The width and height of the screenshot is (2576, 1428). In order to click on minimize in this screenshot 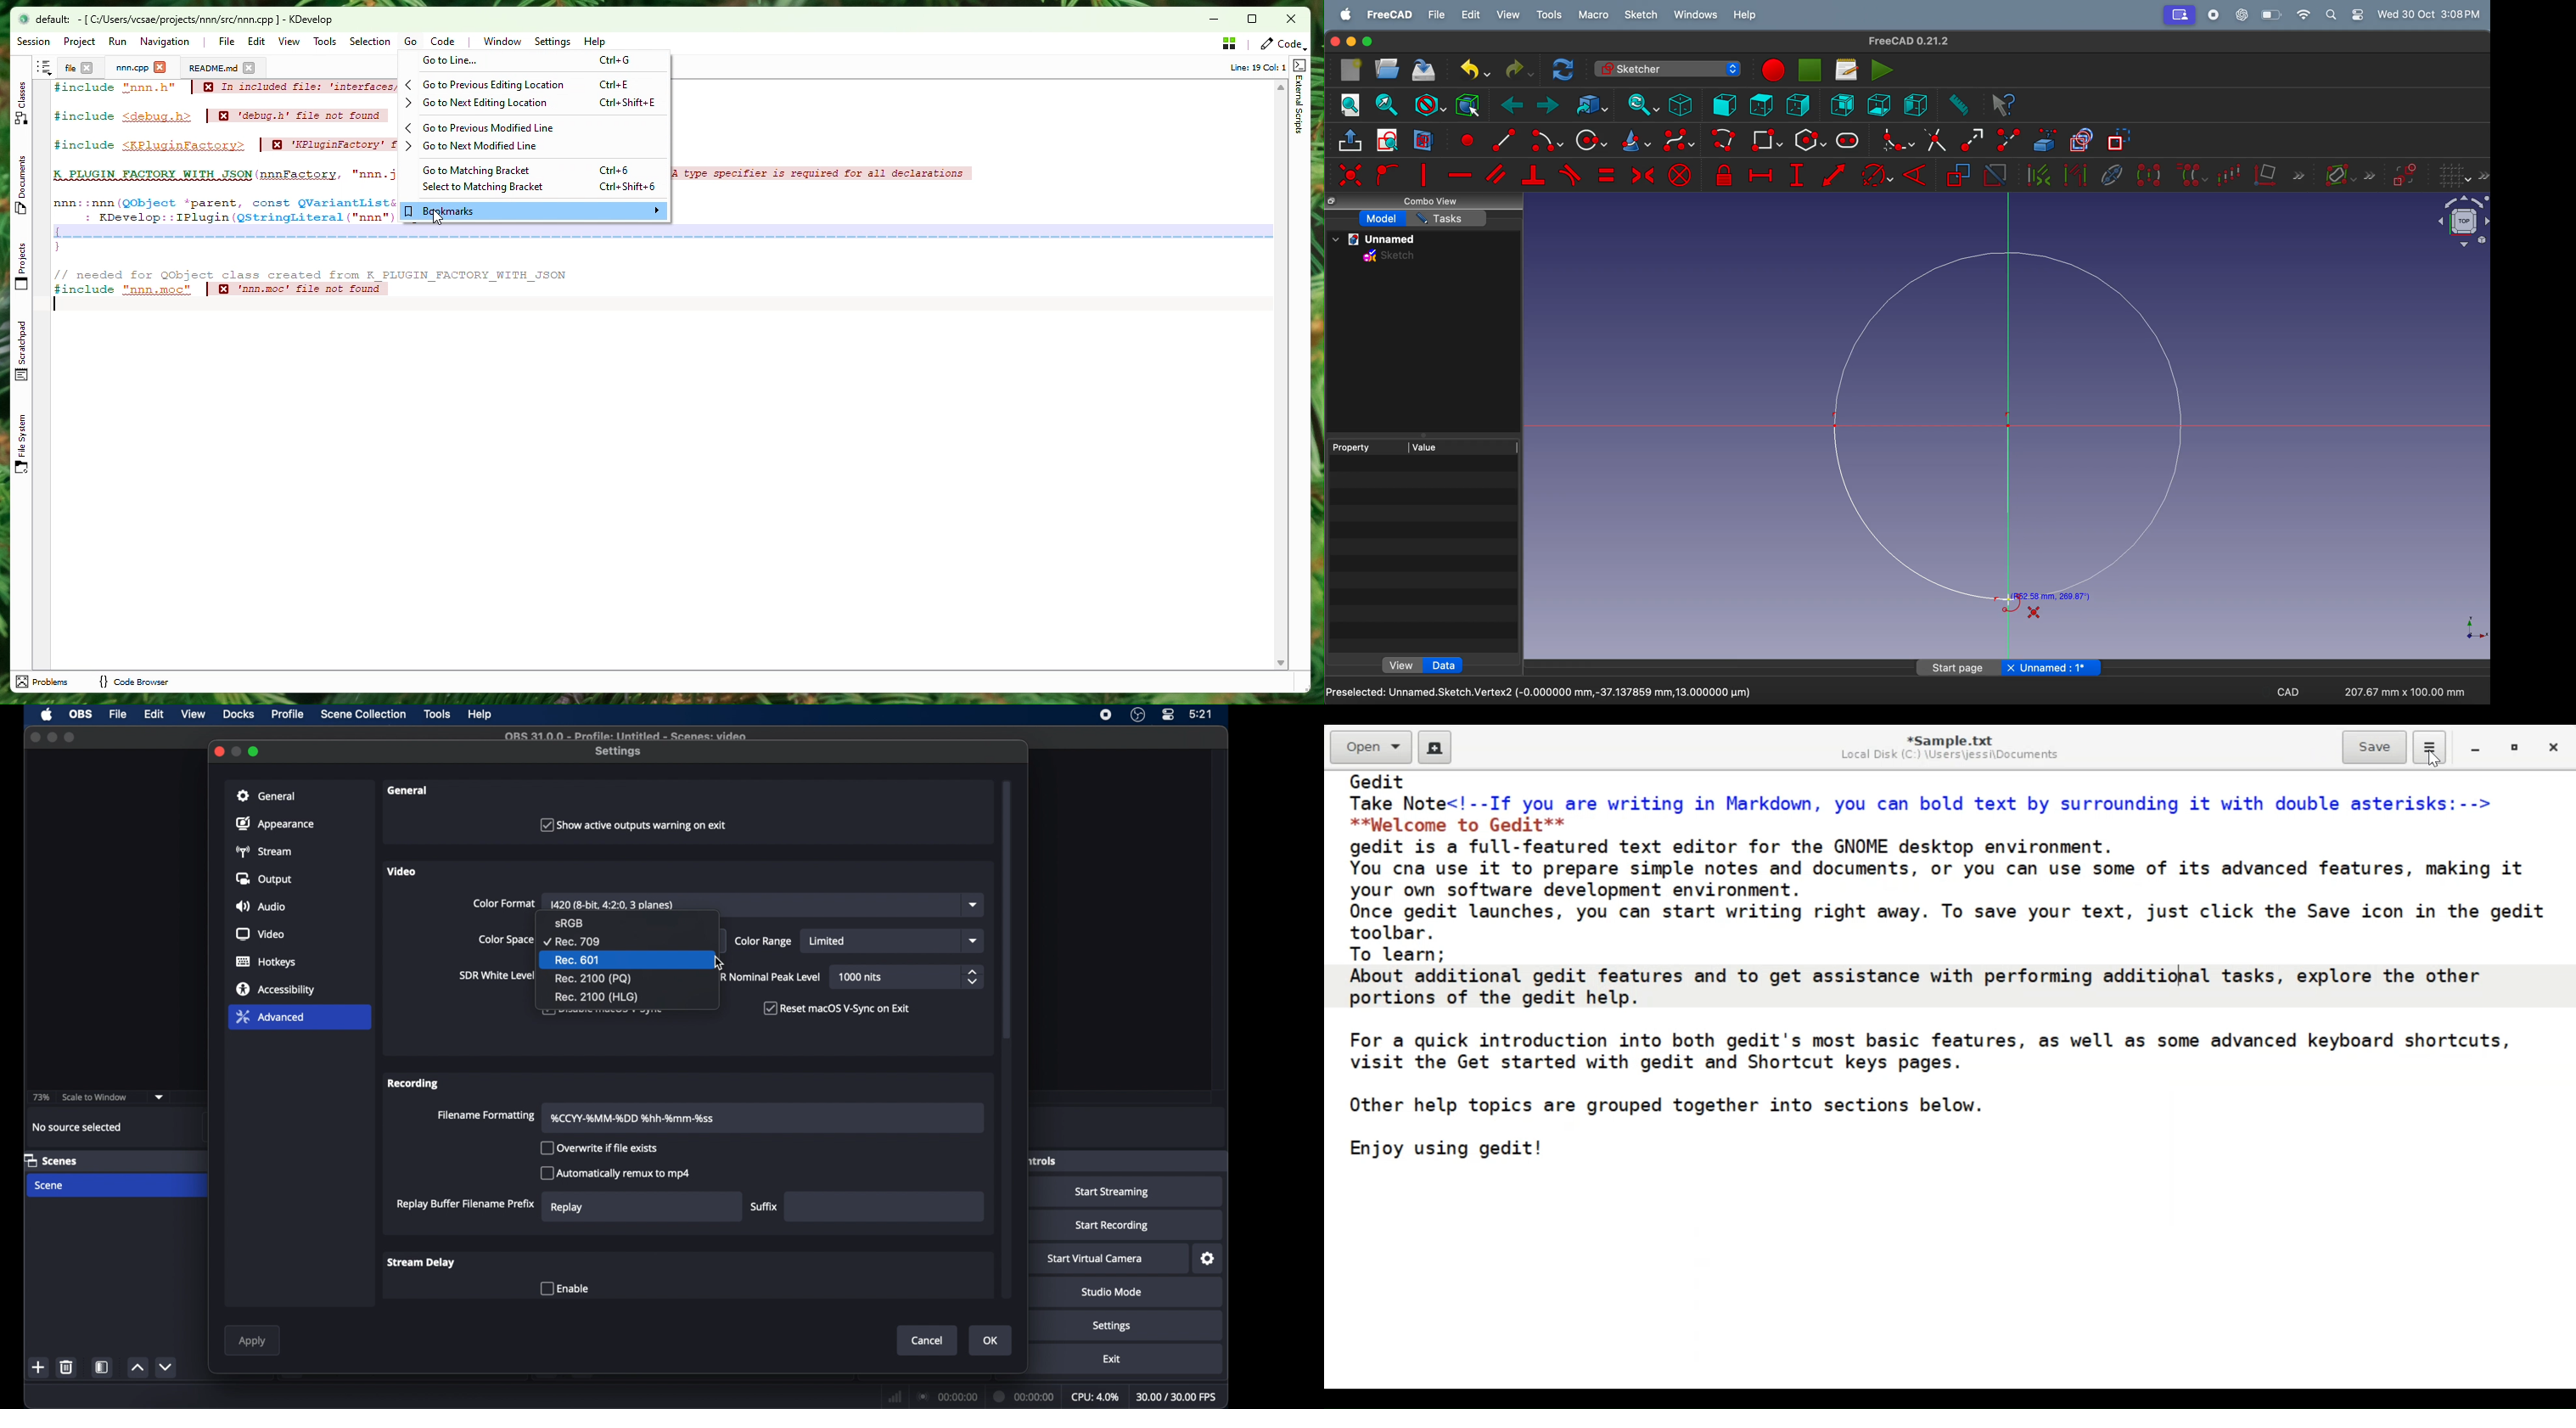, I will do `click(52, 737)`.